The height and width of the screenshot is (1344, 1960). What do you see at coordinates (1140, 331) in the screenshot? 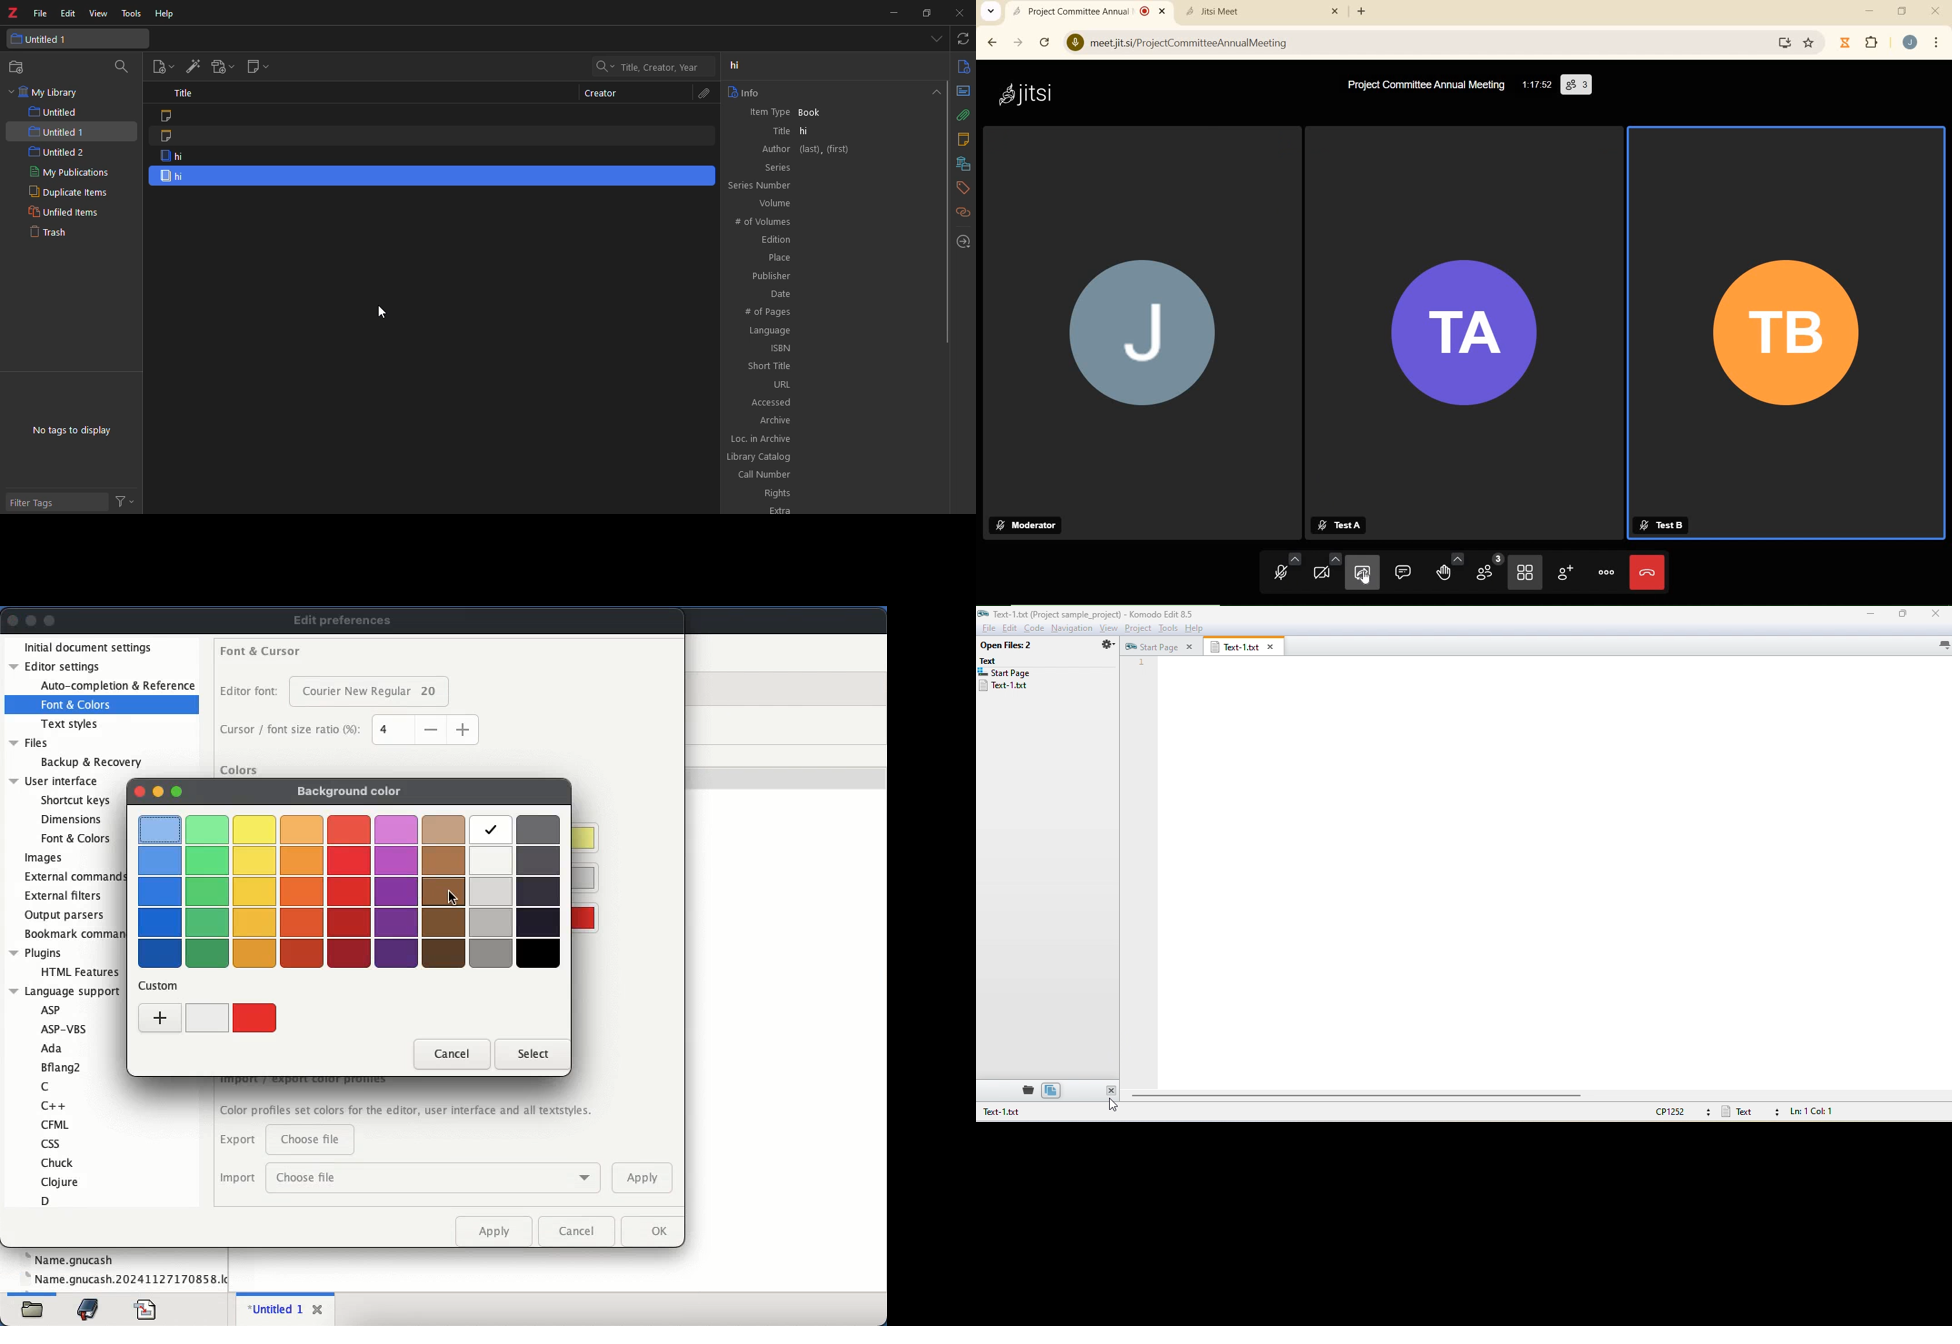
I see `J` at bounding box center [1140, 331].